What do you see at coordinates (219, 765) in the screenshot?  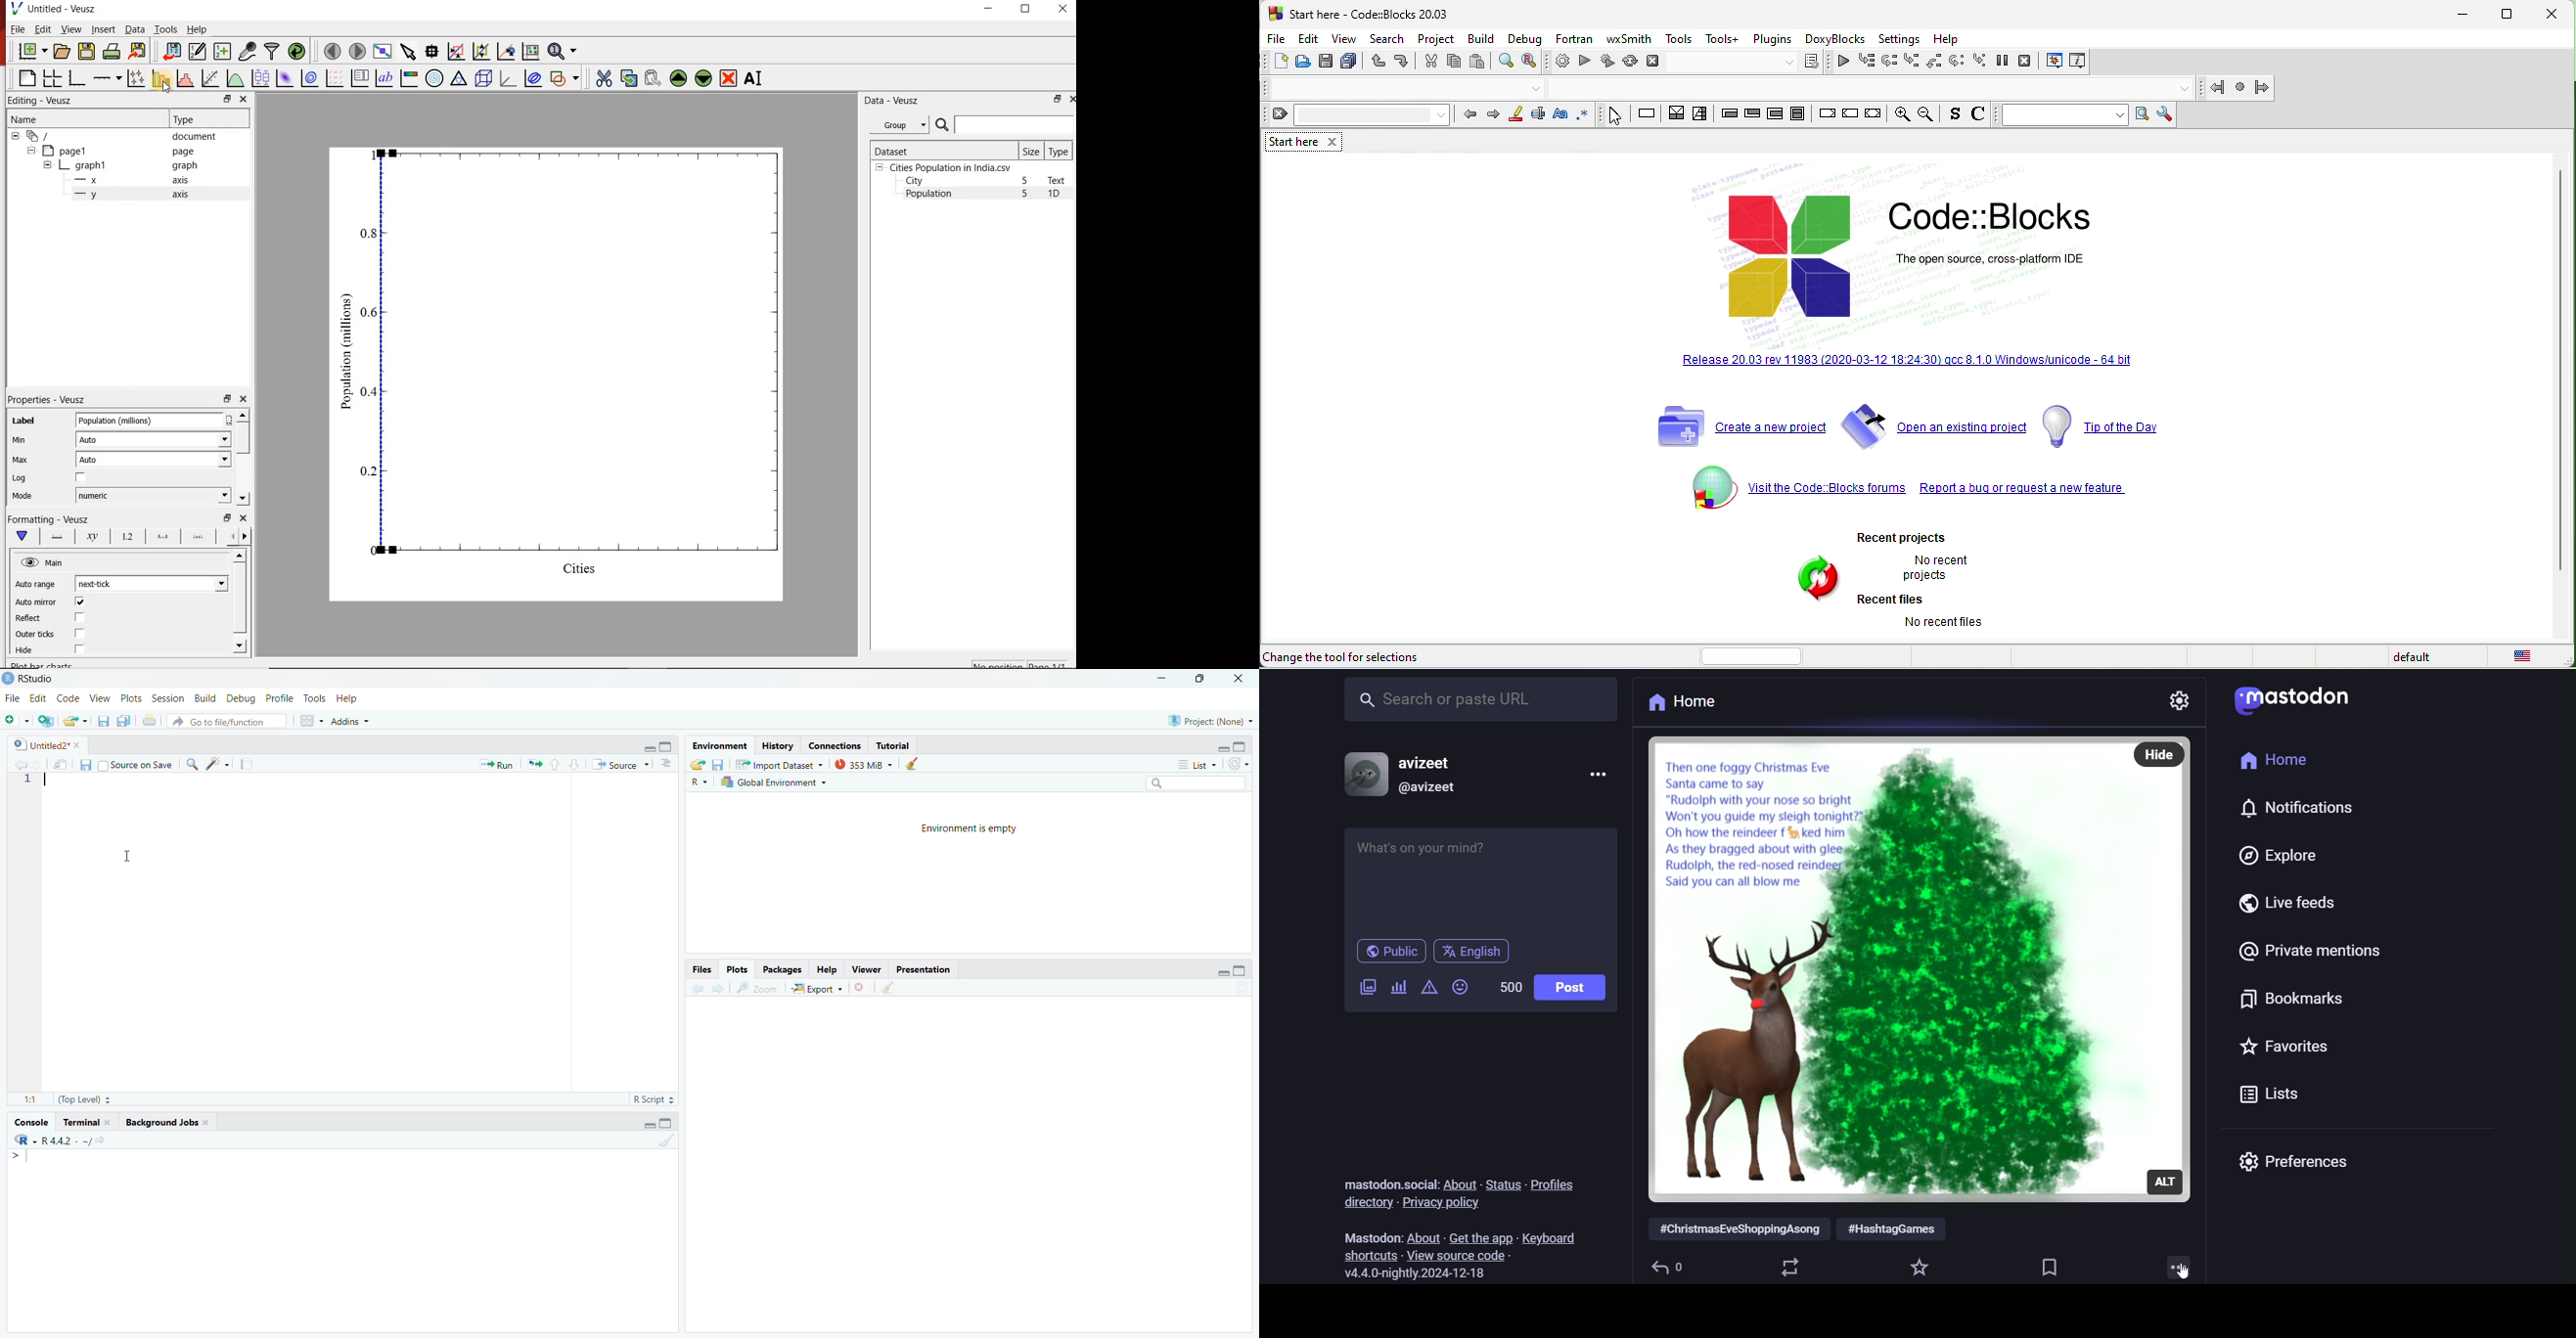 I see `code tools` at bounding box center [219, 765].